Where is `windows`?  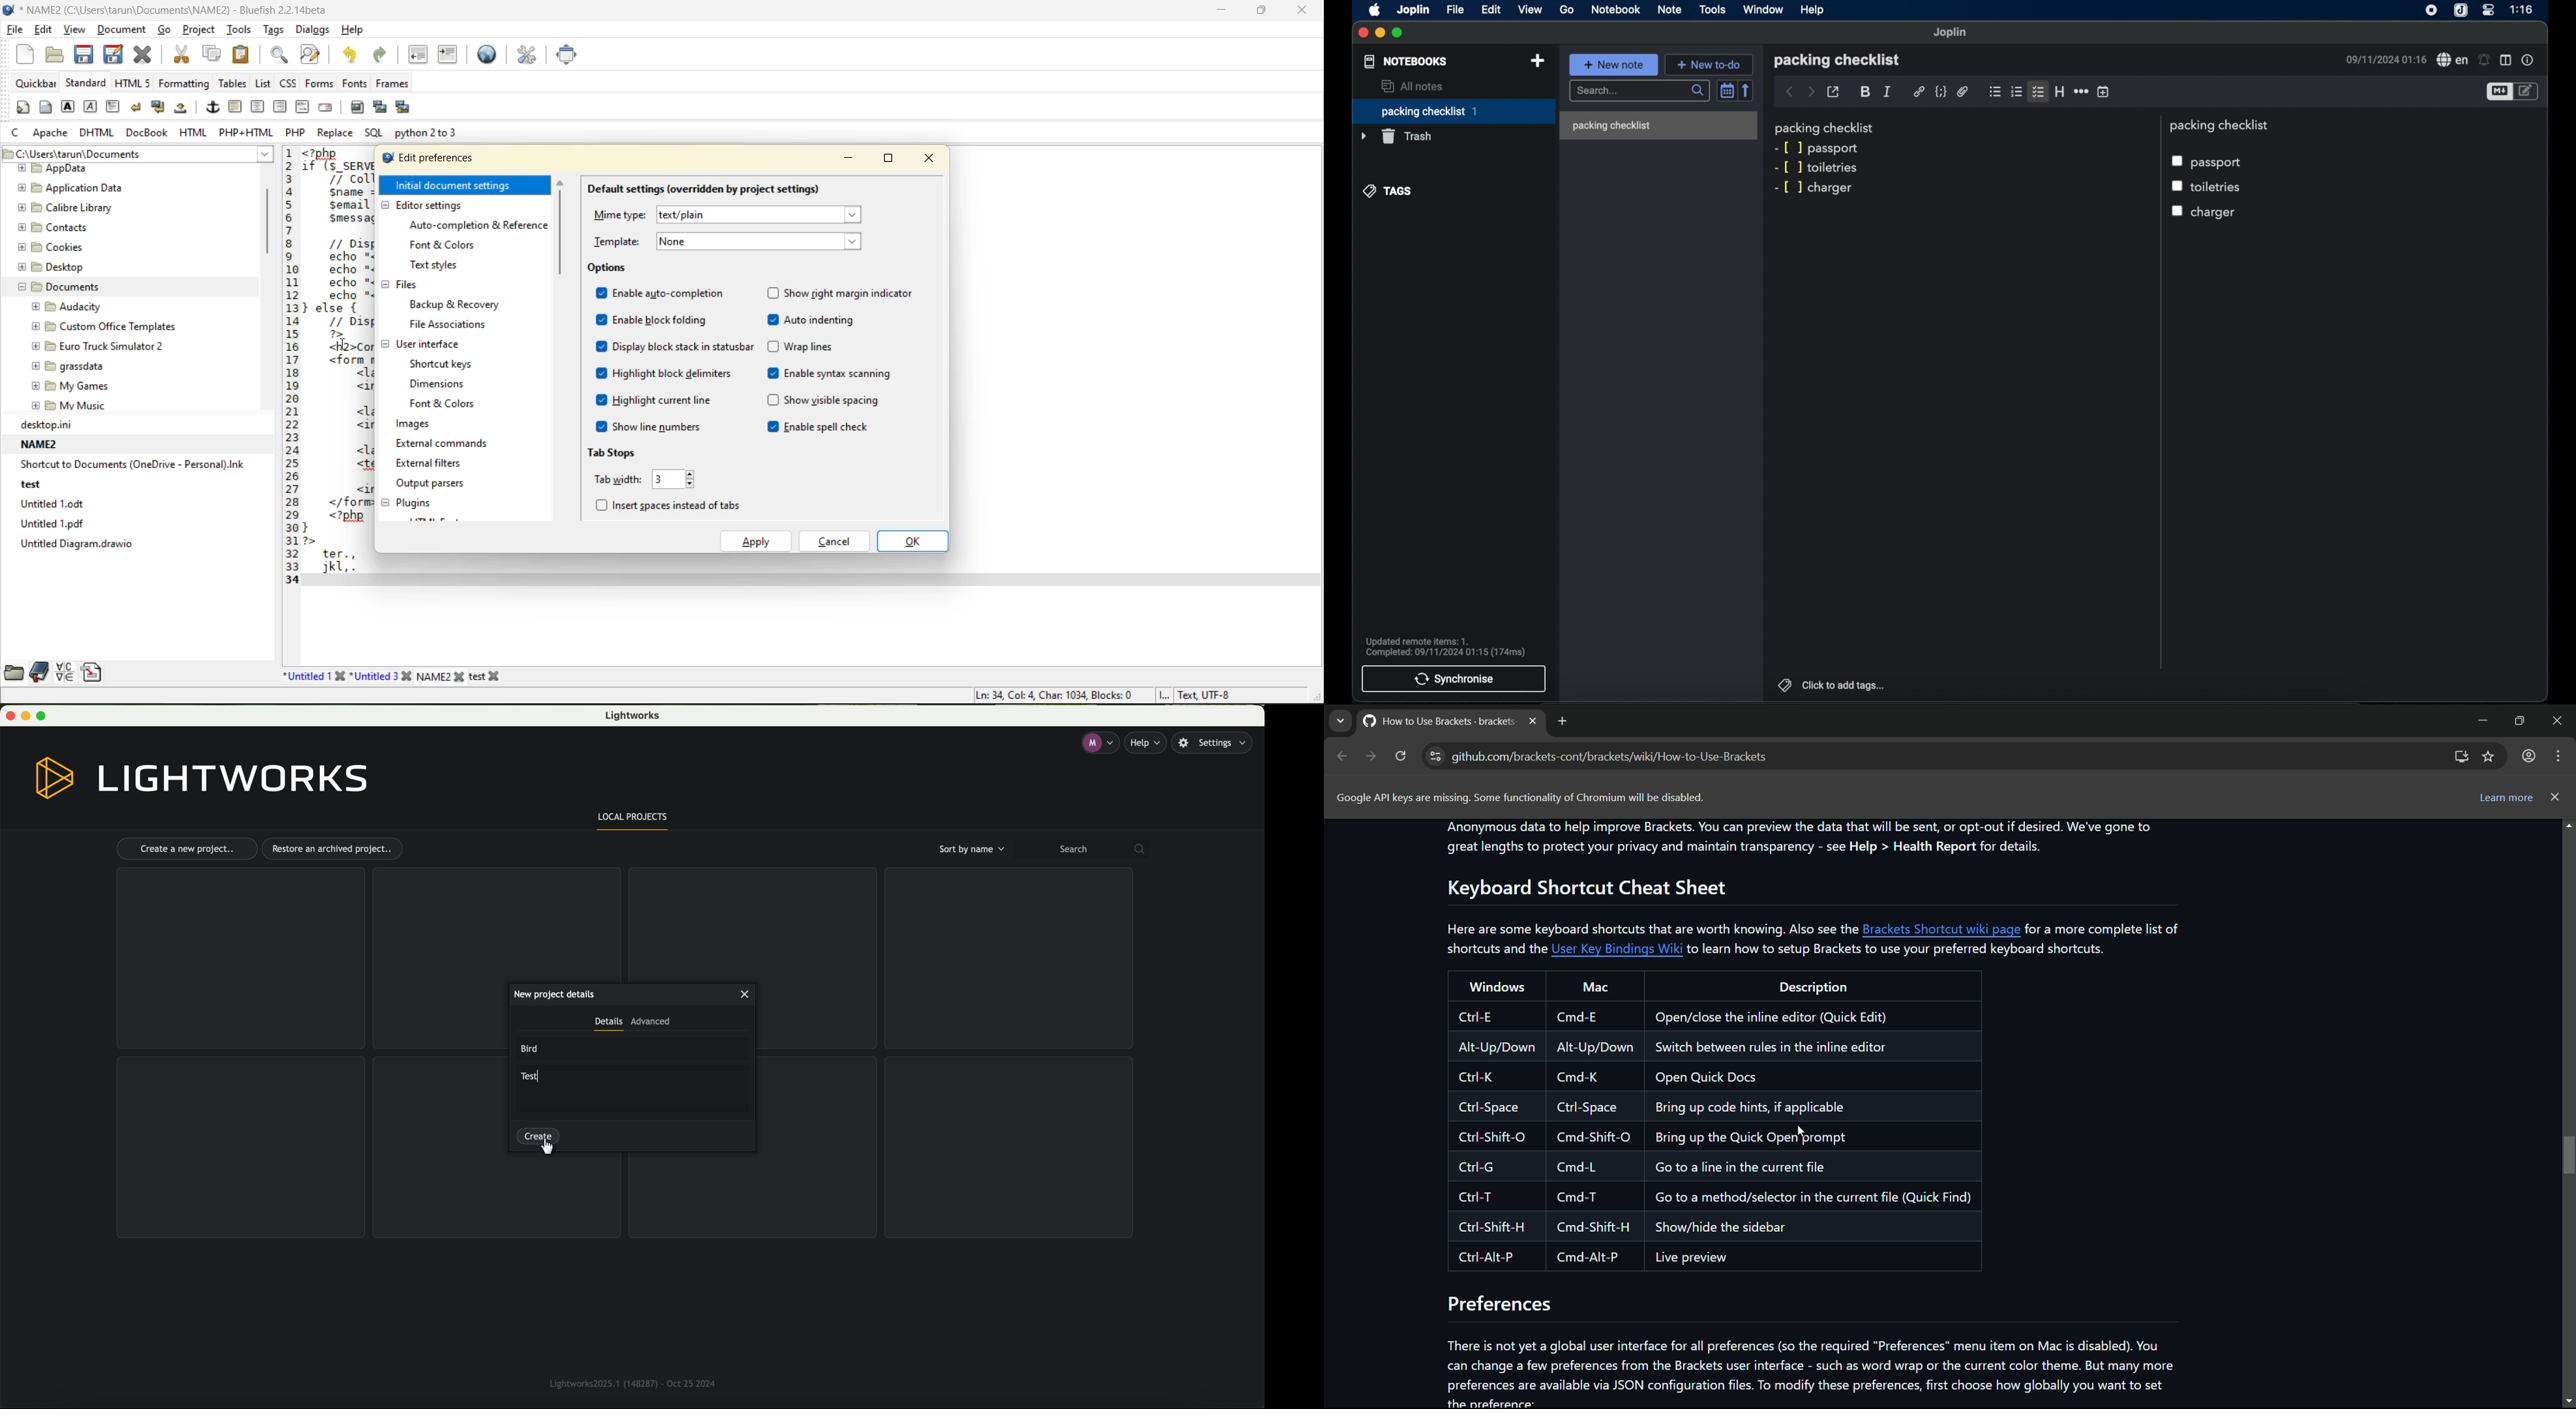
windows is located at coordinates (1497, 986).